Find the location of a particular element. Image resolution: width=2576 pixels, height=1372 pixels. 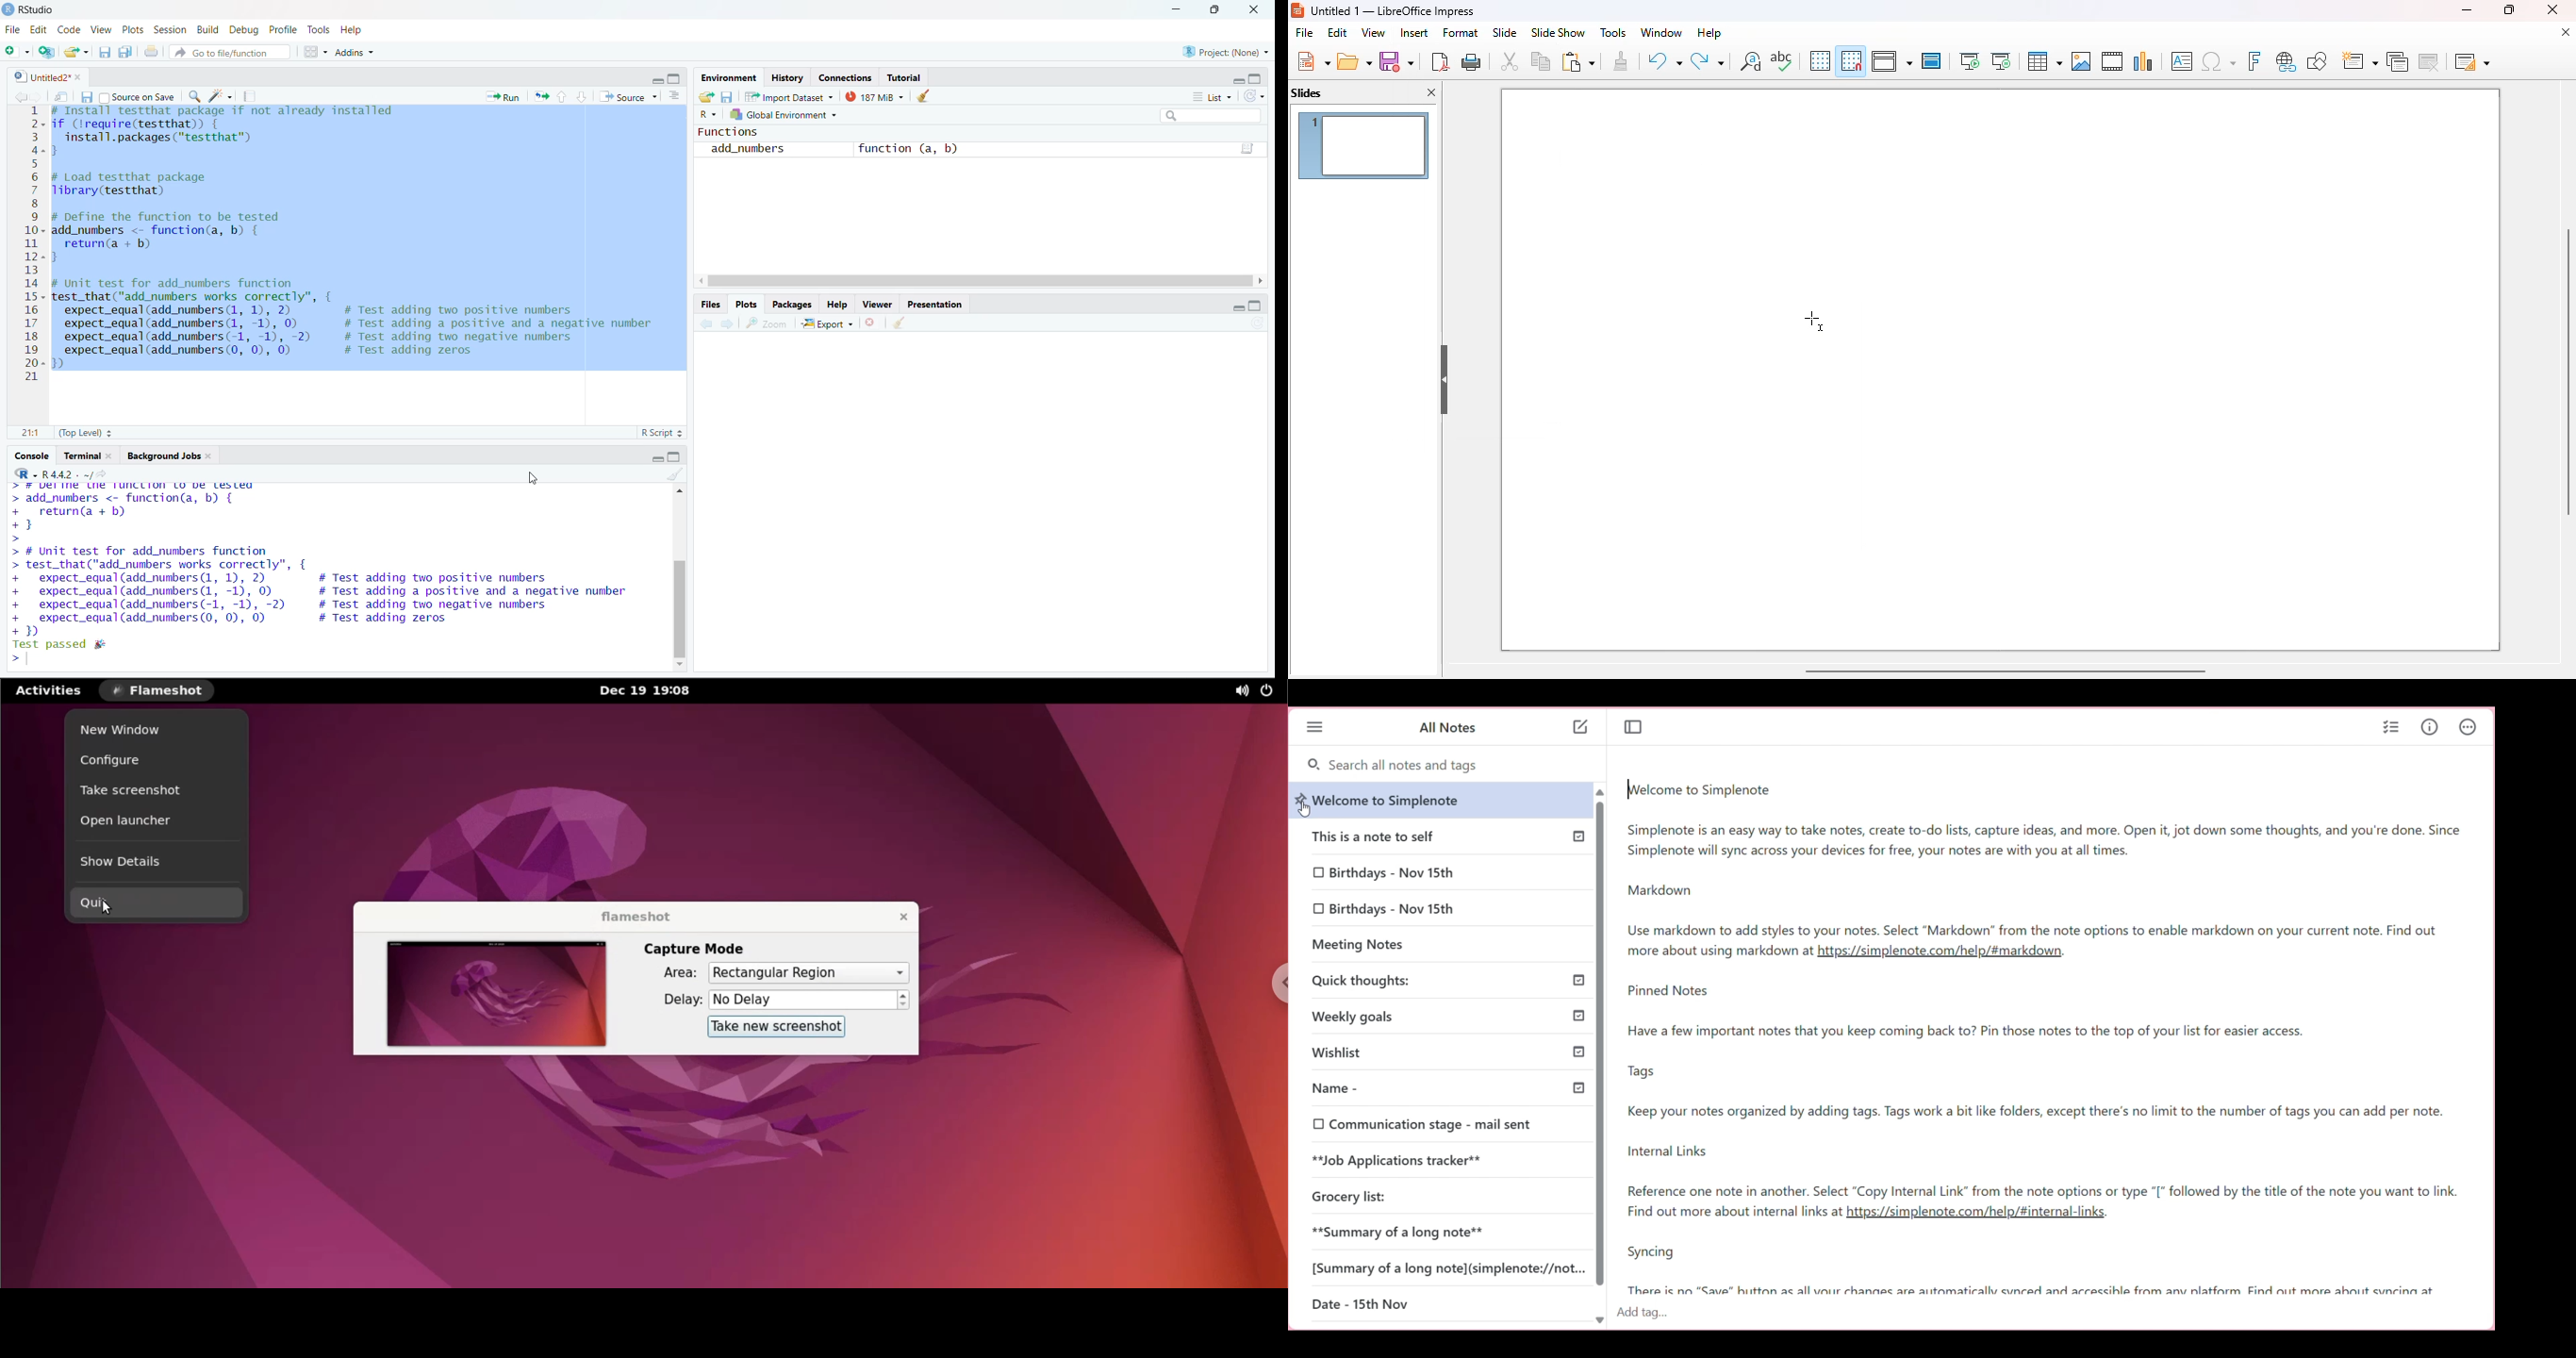

copy is located at coordinates (1541, 60).